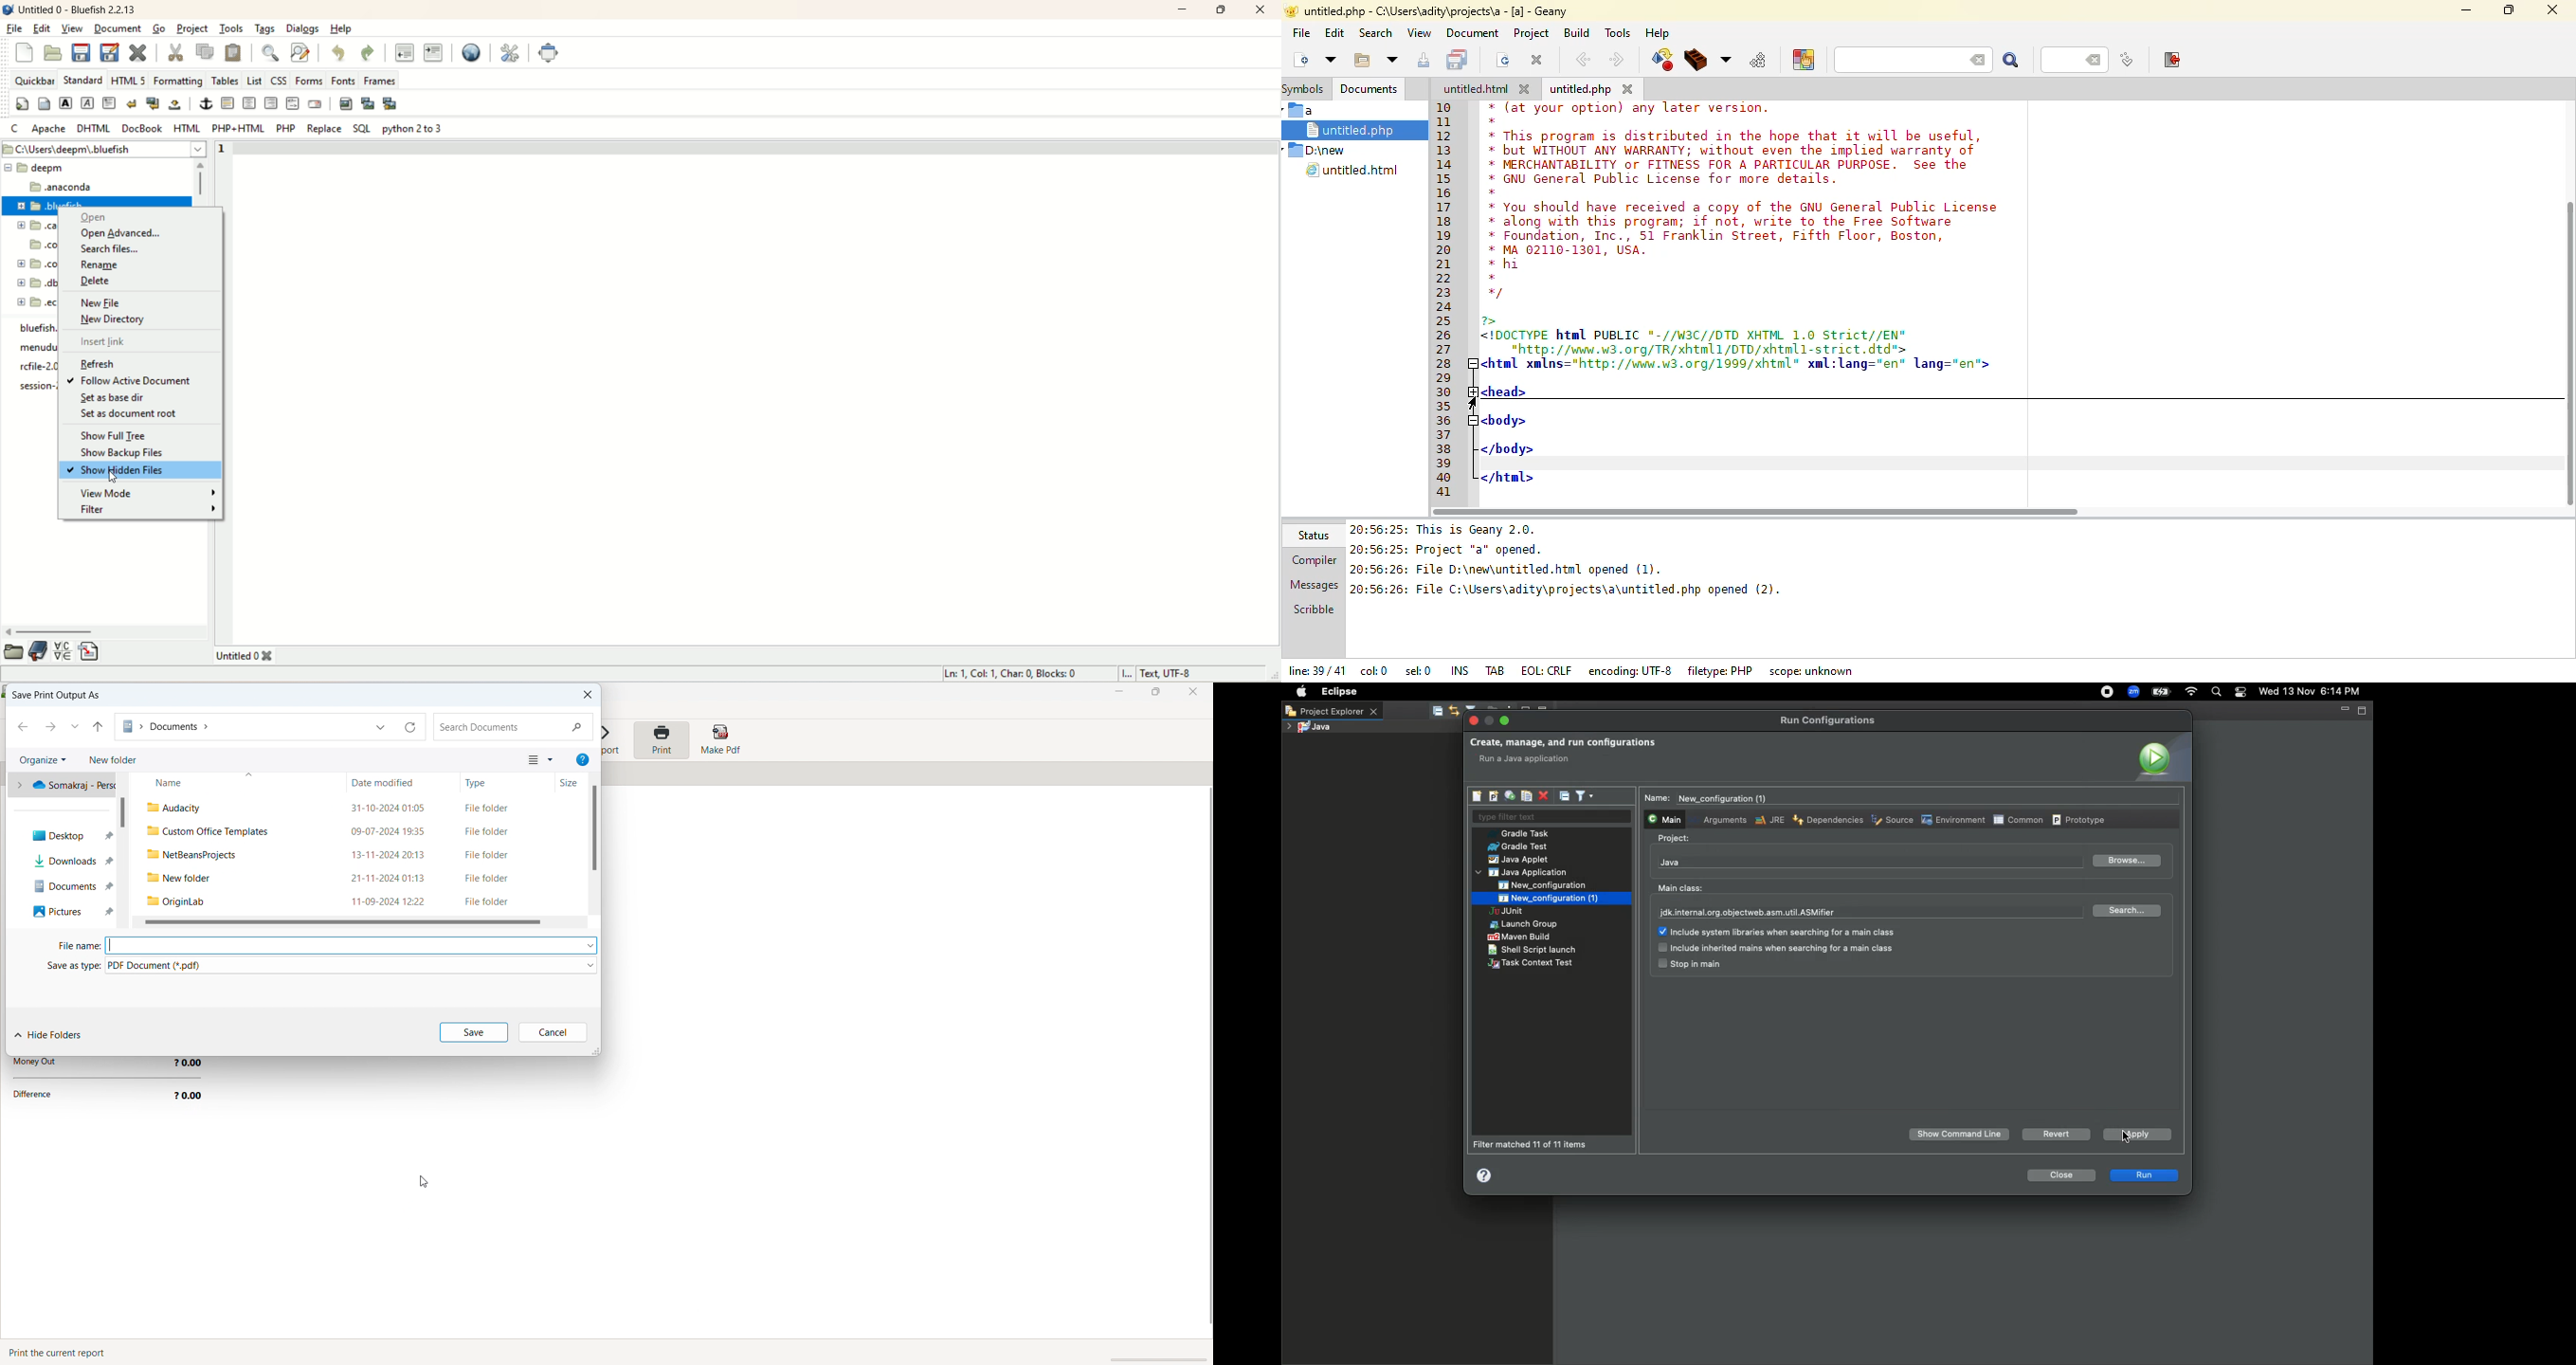  What do you see at coordinates (237, 782) in the screenshot?
I see `sort by name` at bounding box center [237, 782].